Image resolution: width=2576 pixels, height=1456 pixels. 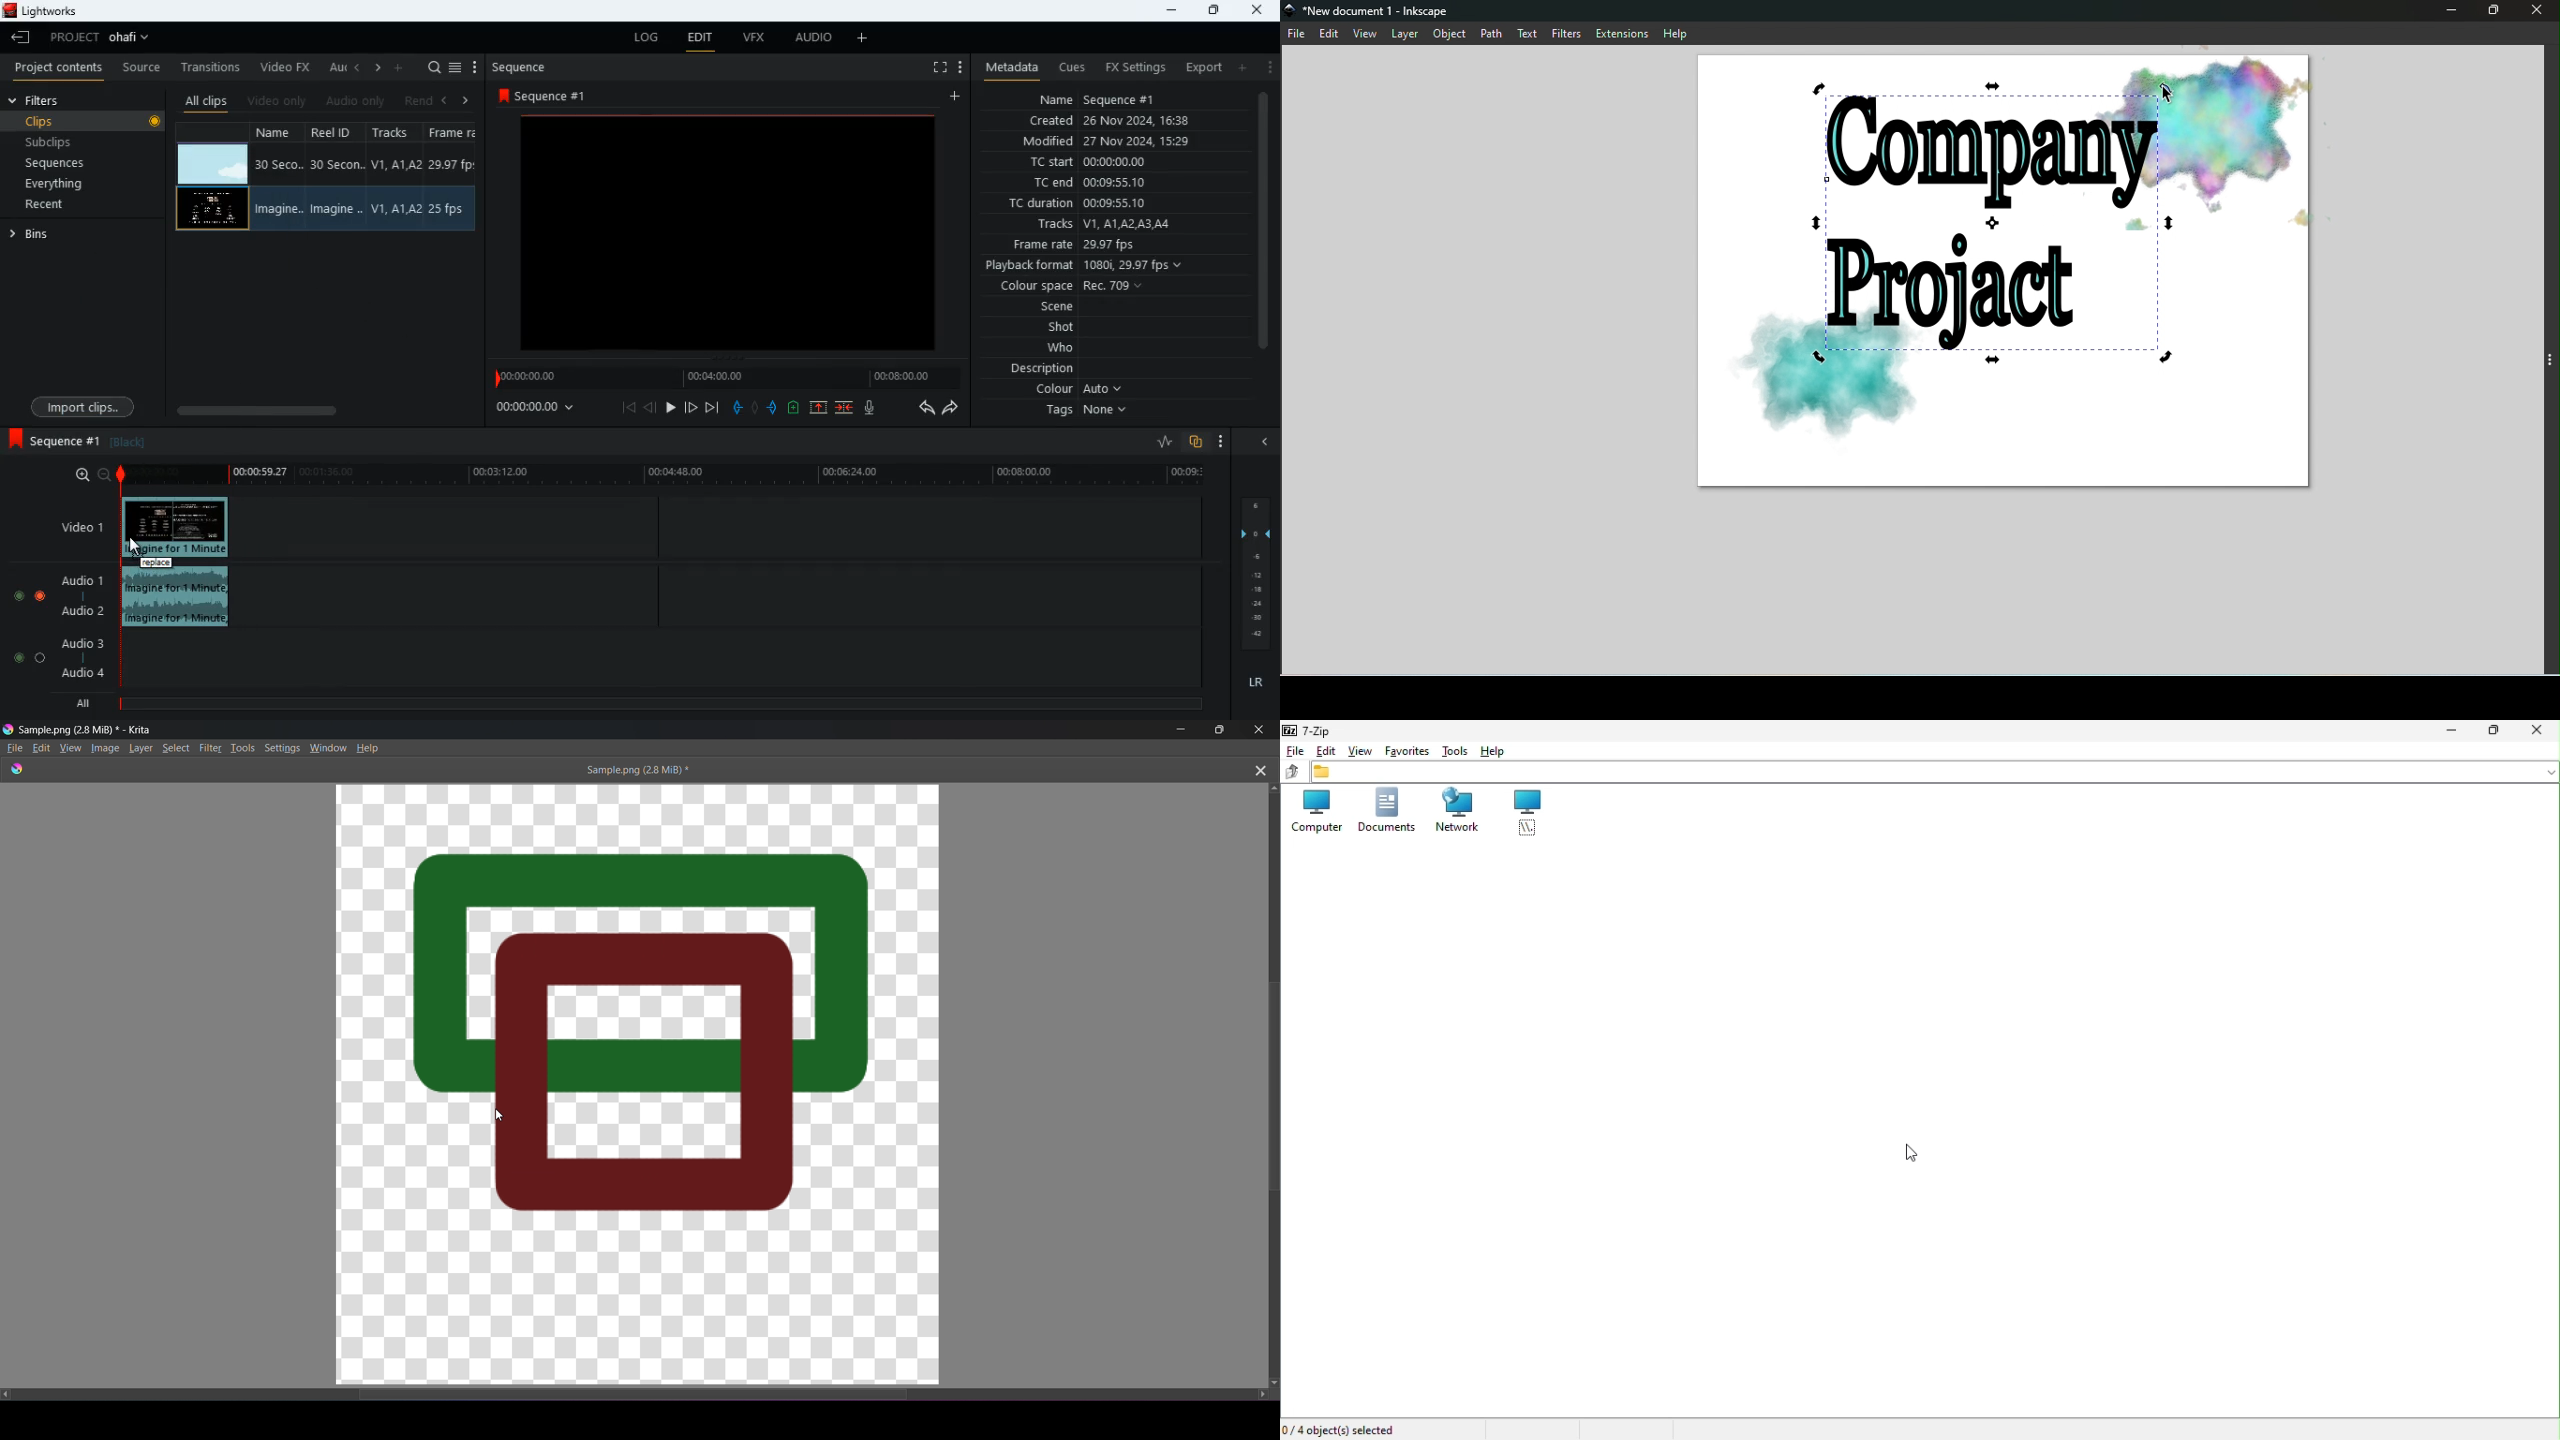 I want to click on audio only, so click(x=357, y=101).